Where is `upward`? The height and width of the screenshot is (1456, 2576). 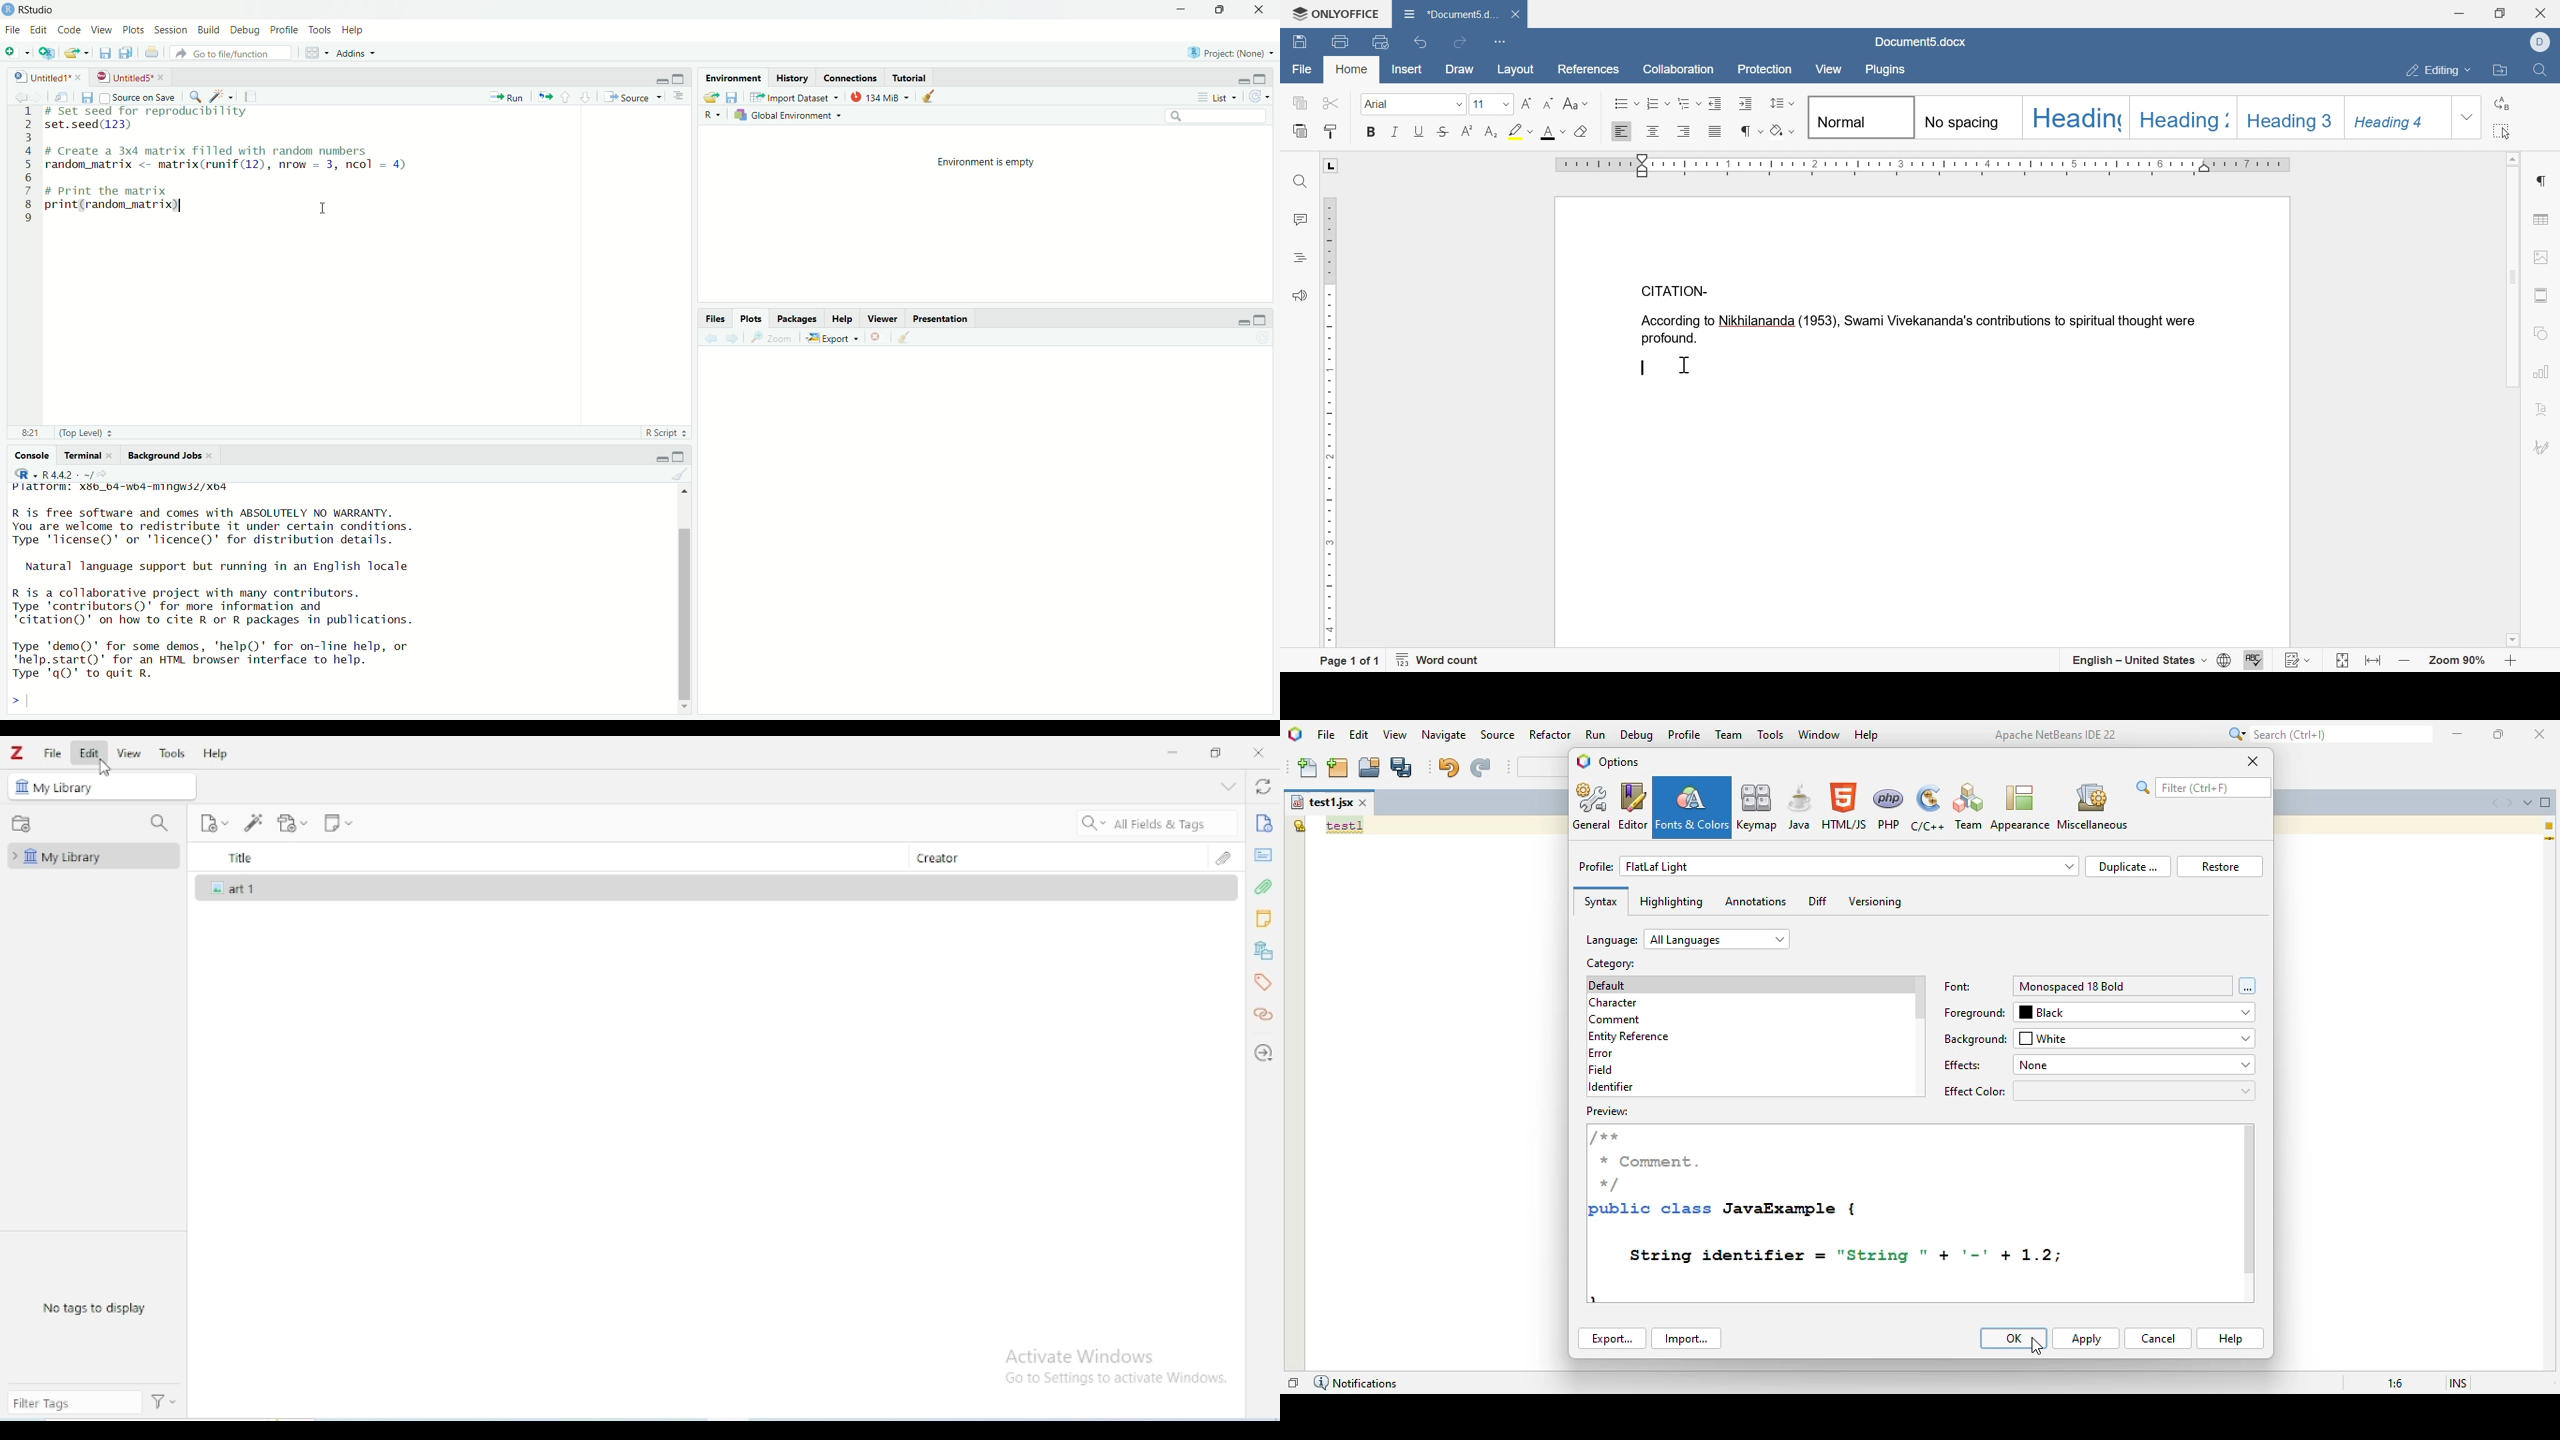 upward is located at coordinates (566, 96).